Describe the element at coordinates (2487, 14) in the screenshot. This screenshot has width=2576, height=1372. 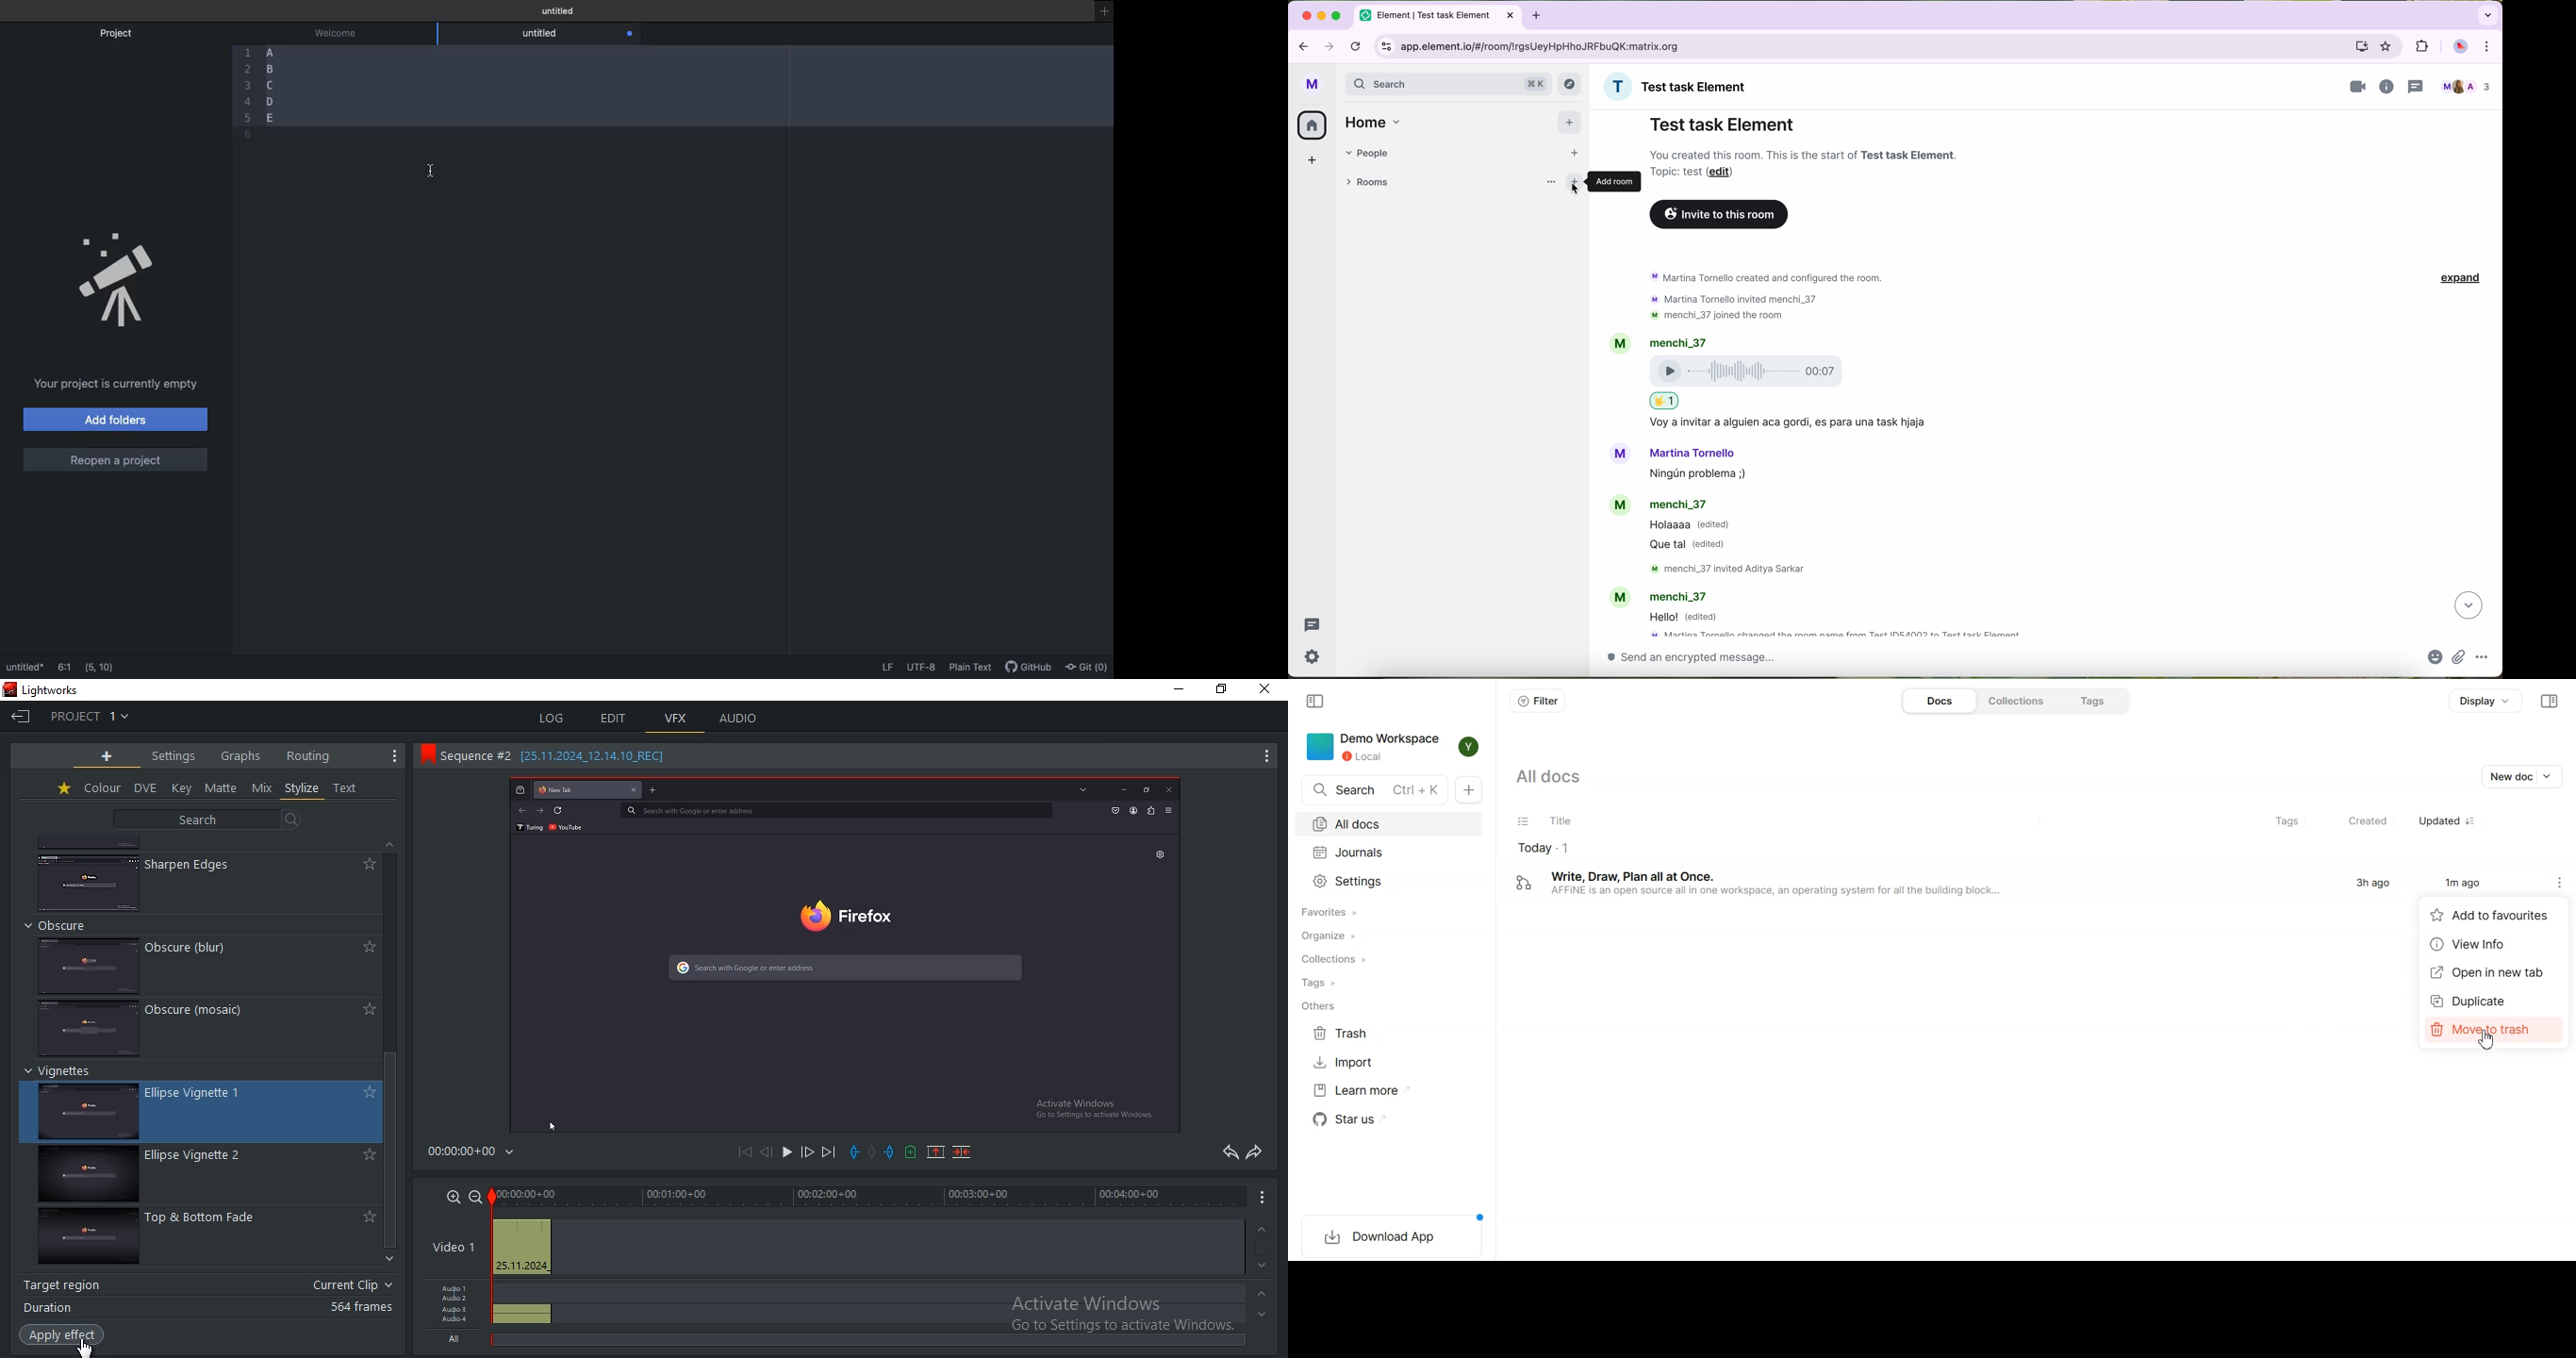
I see `search tabs` at that location.